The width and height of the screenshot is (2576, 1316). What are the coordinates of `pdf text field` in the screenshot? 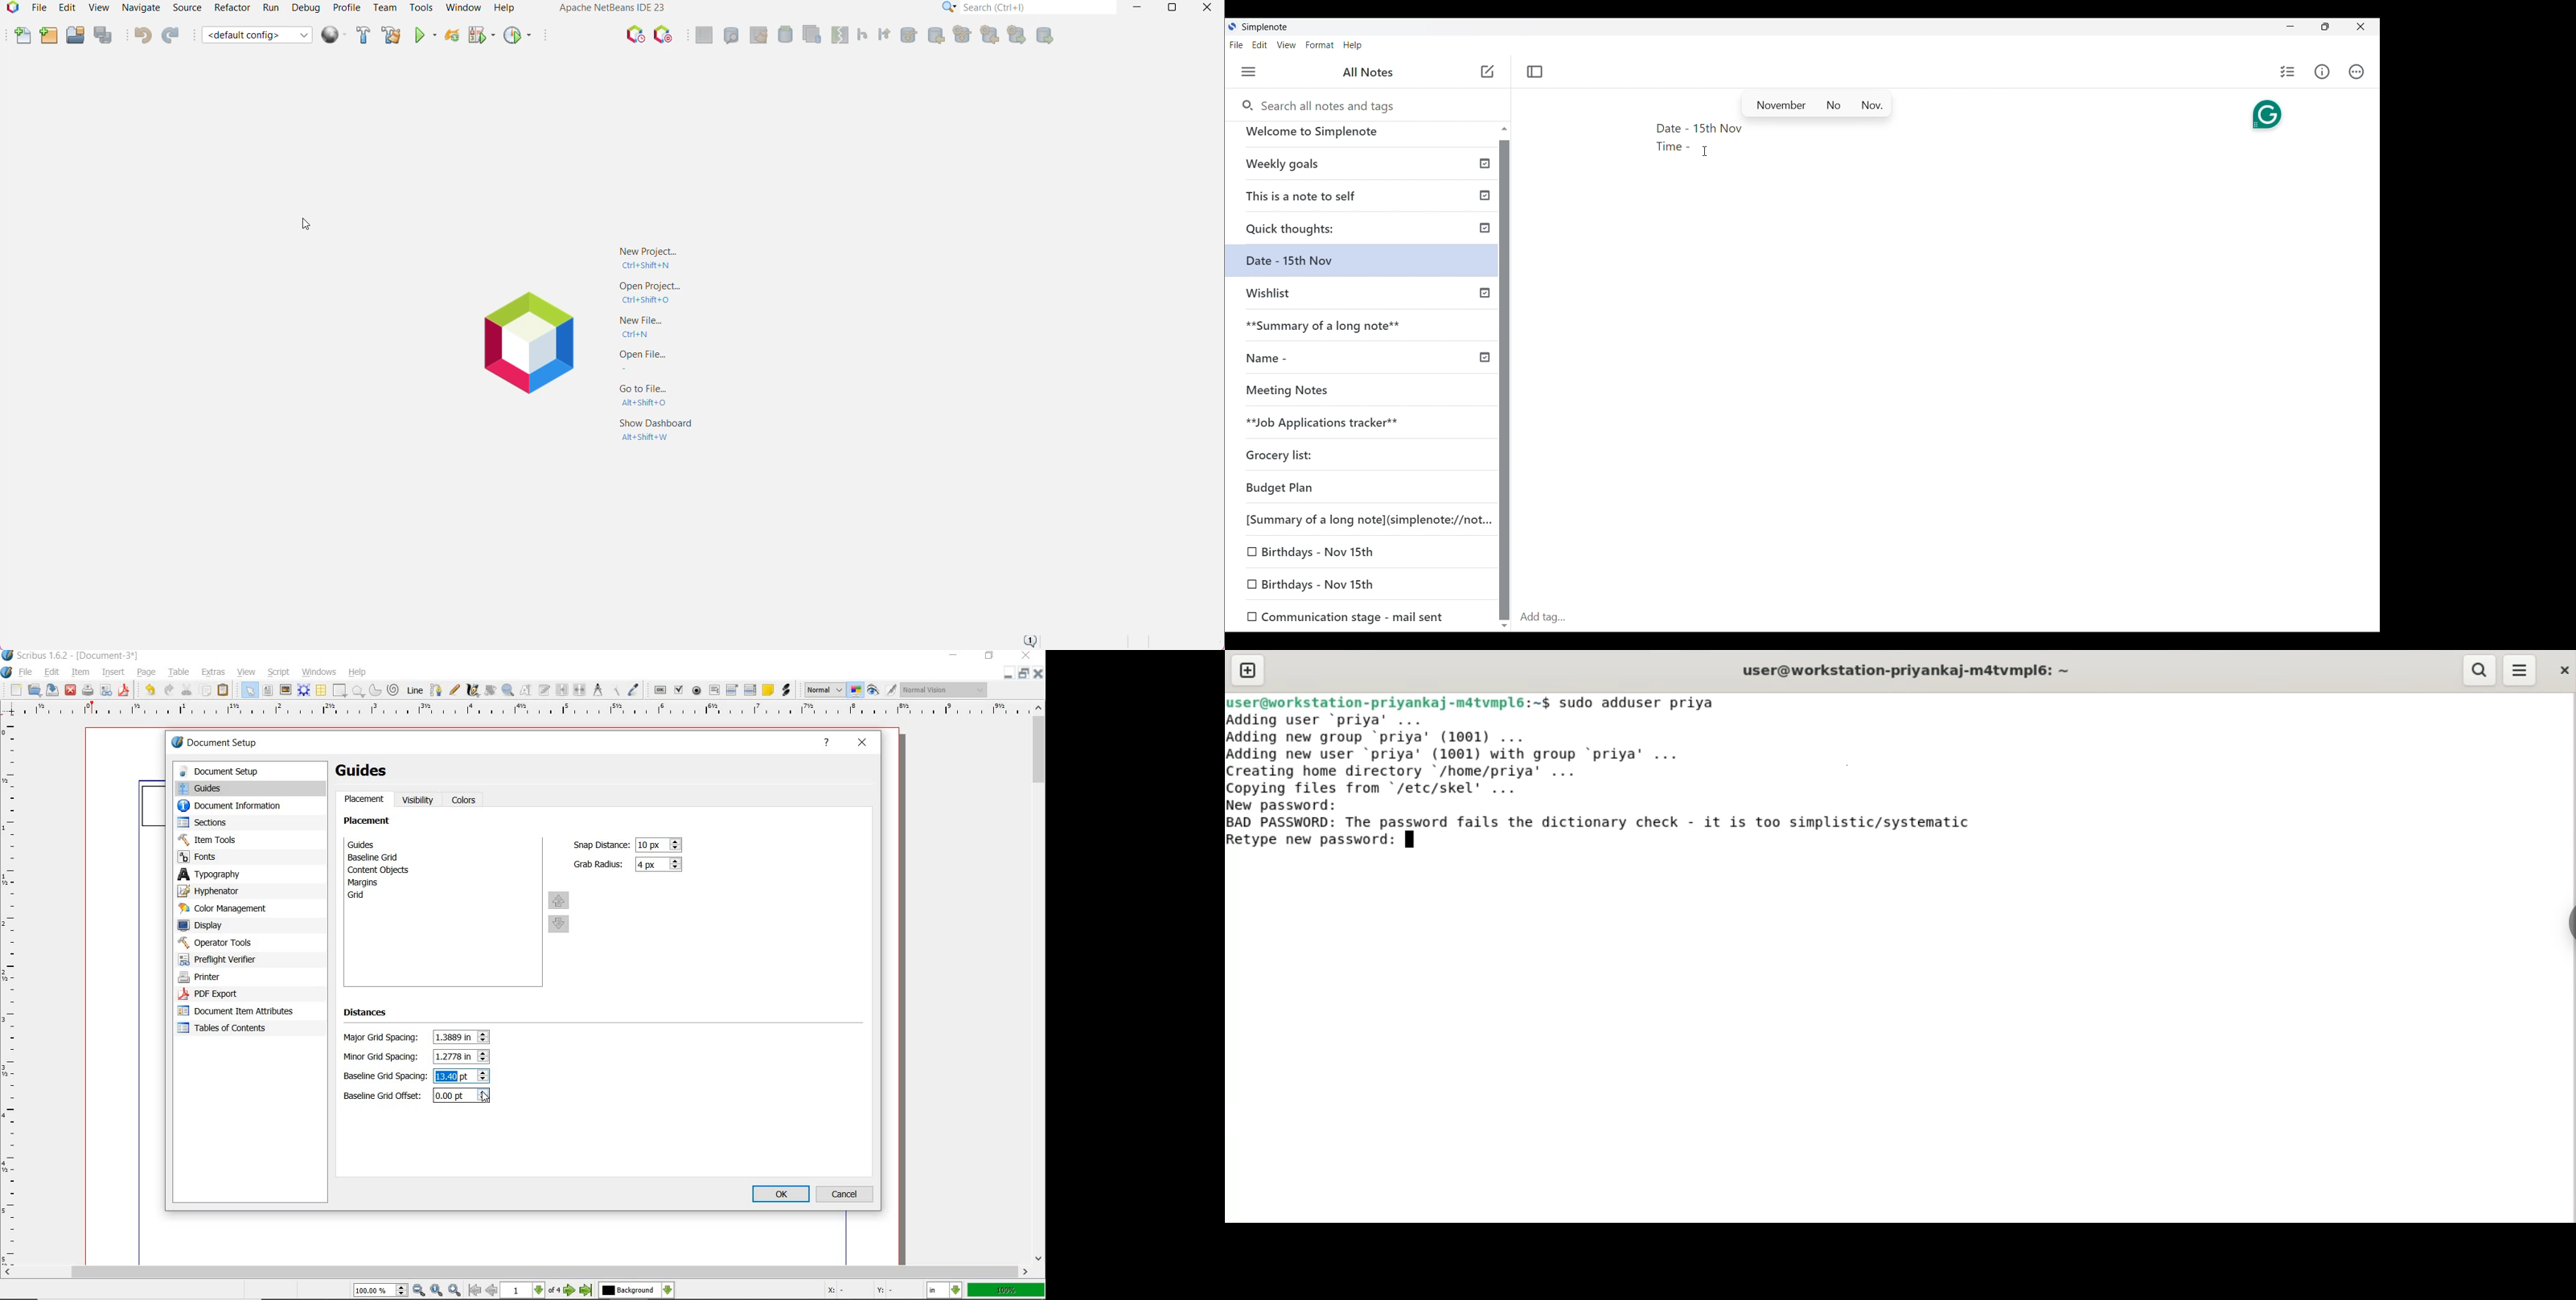 It's located at (715, 690).